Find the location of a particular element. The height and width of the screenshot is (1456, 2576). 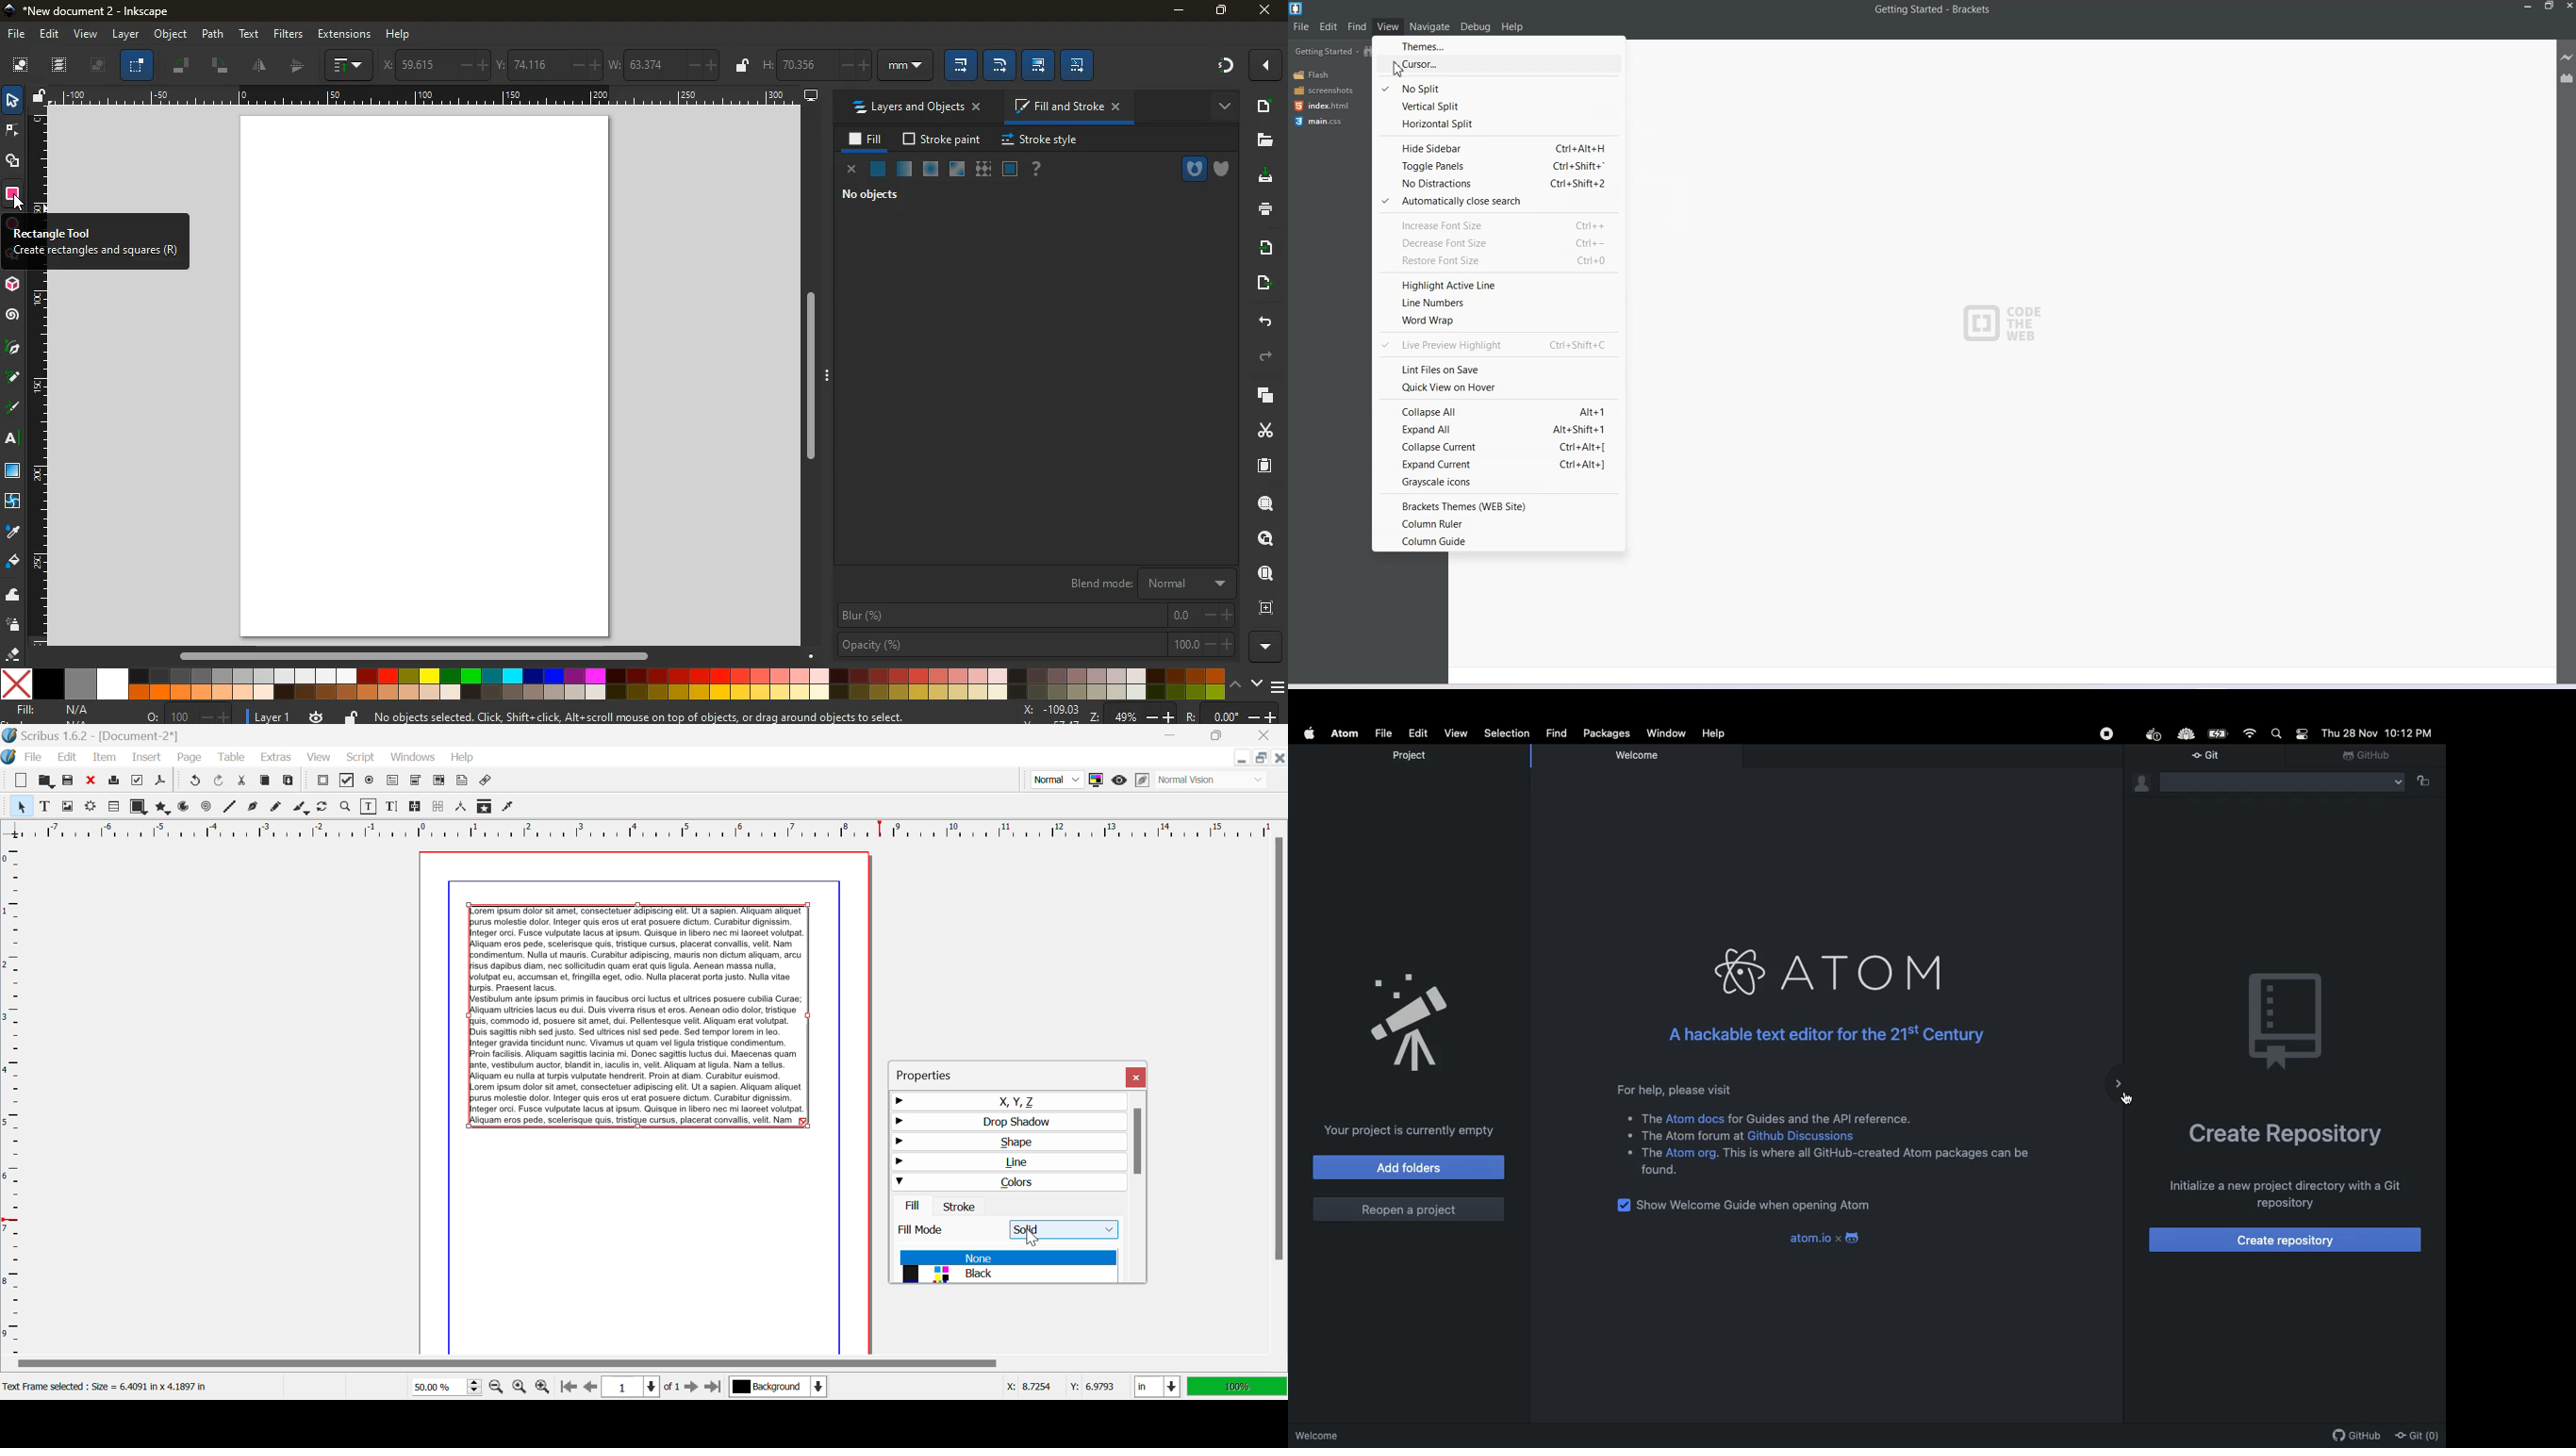

Create repository  is located at coordinates (2287, 1132).